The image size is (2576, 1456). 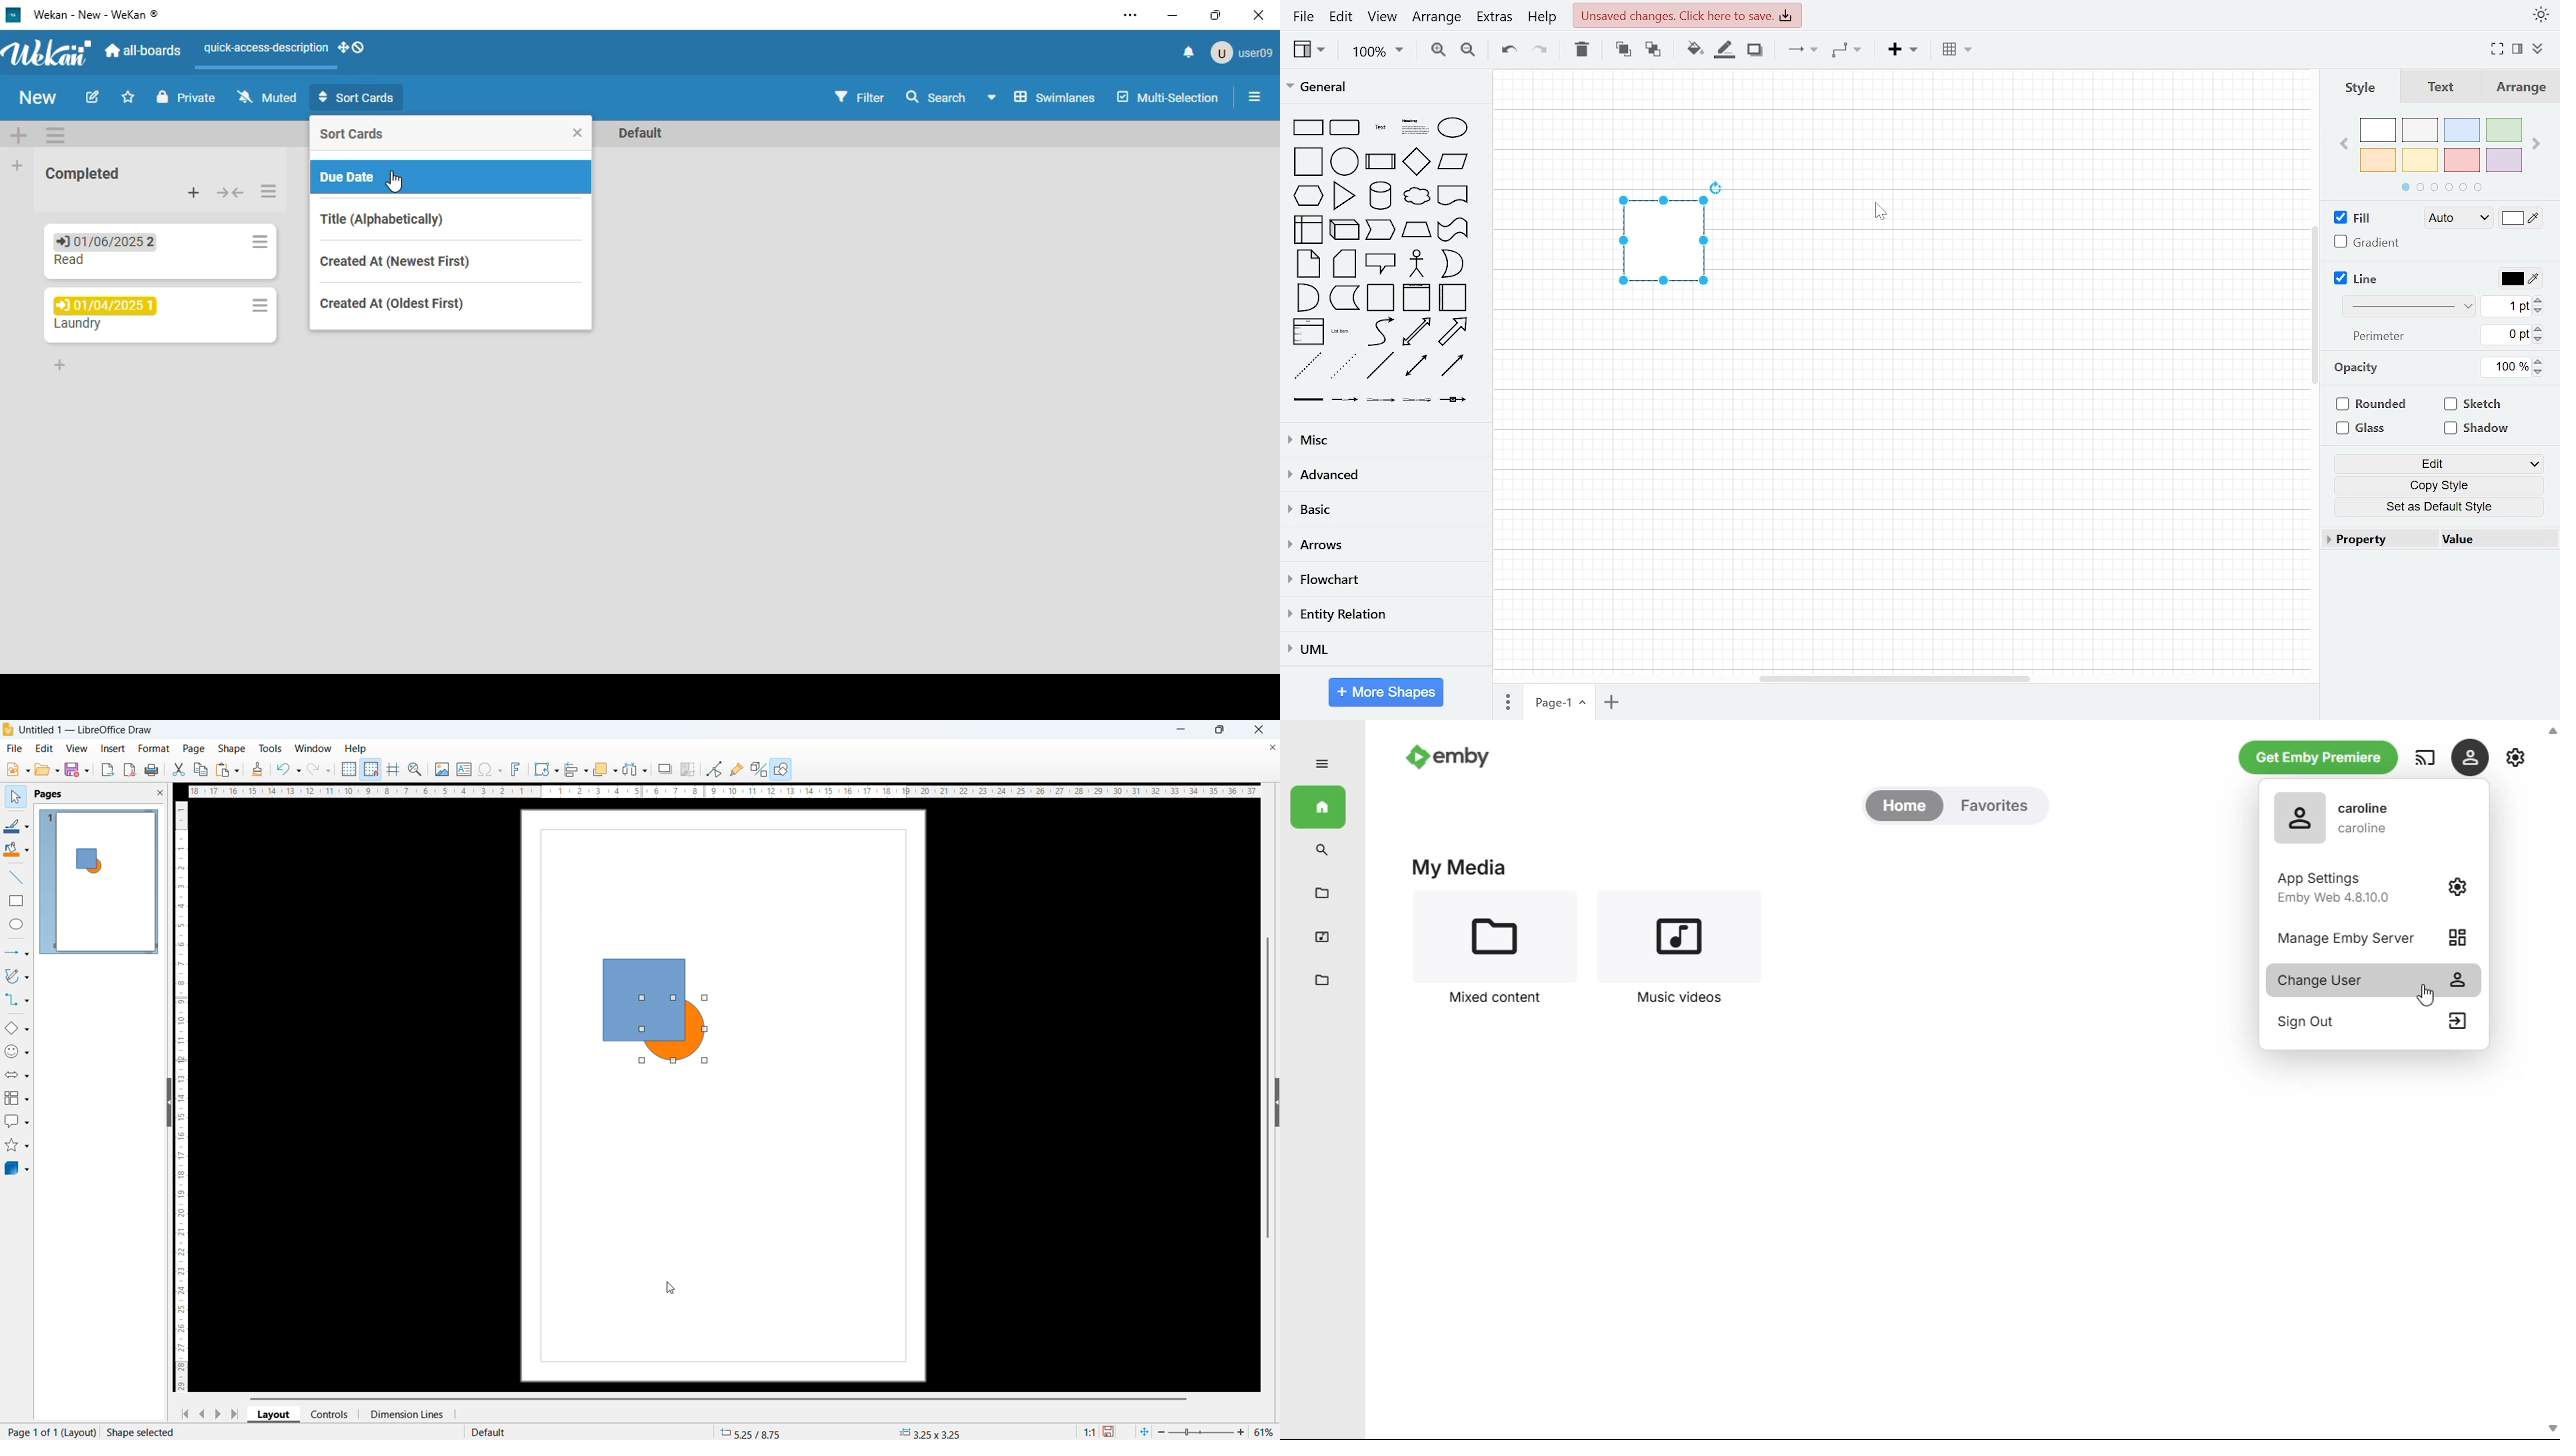 I want to click on tape, so click(x=1454, y=229).